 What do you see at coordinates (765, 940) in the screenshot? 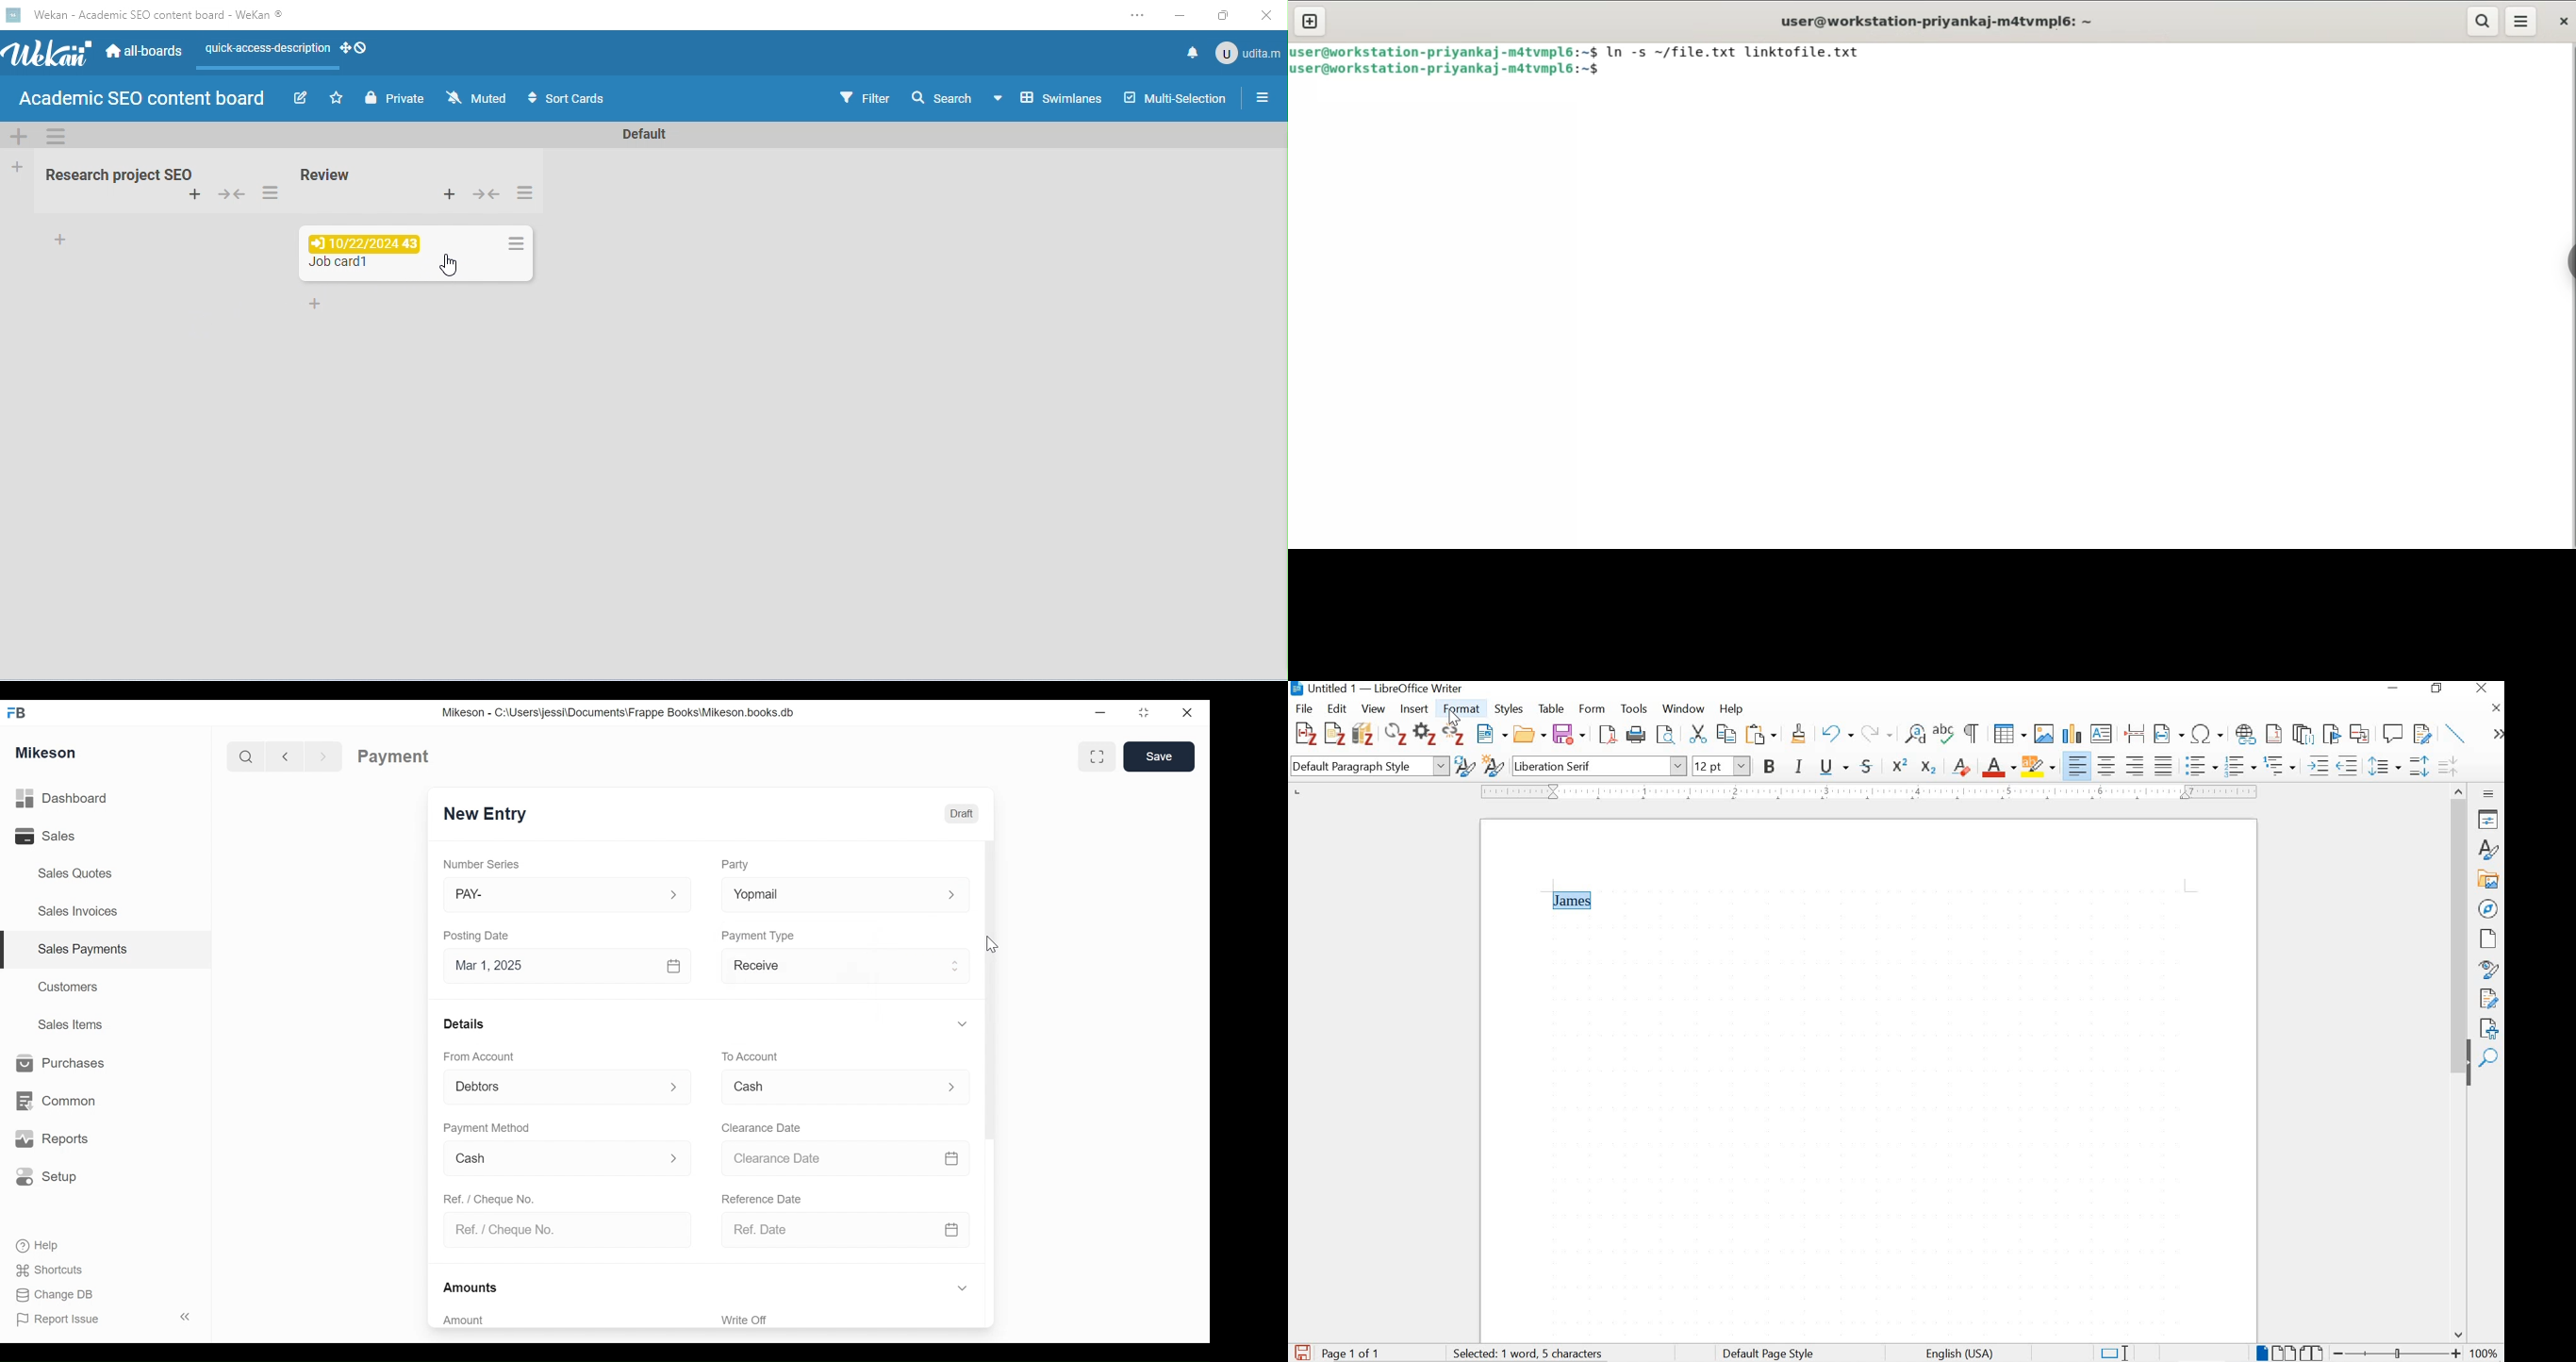
I see `Payment Type` at bounding box center [765, 940].